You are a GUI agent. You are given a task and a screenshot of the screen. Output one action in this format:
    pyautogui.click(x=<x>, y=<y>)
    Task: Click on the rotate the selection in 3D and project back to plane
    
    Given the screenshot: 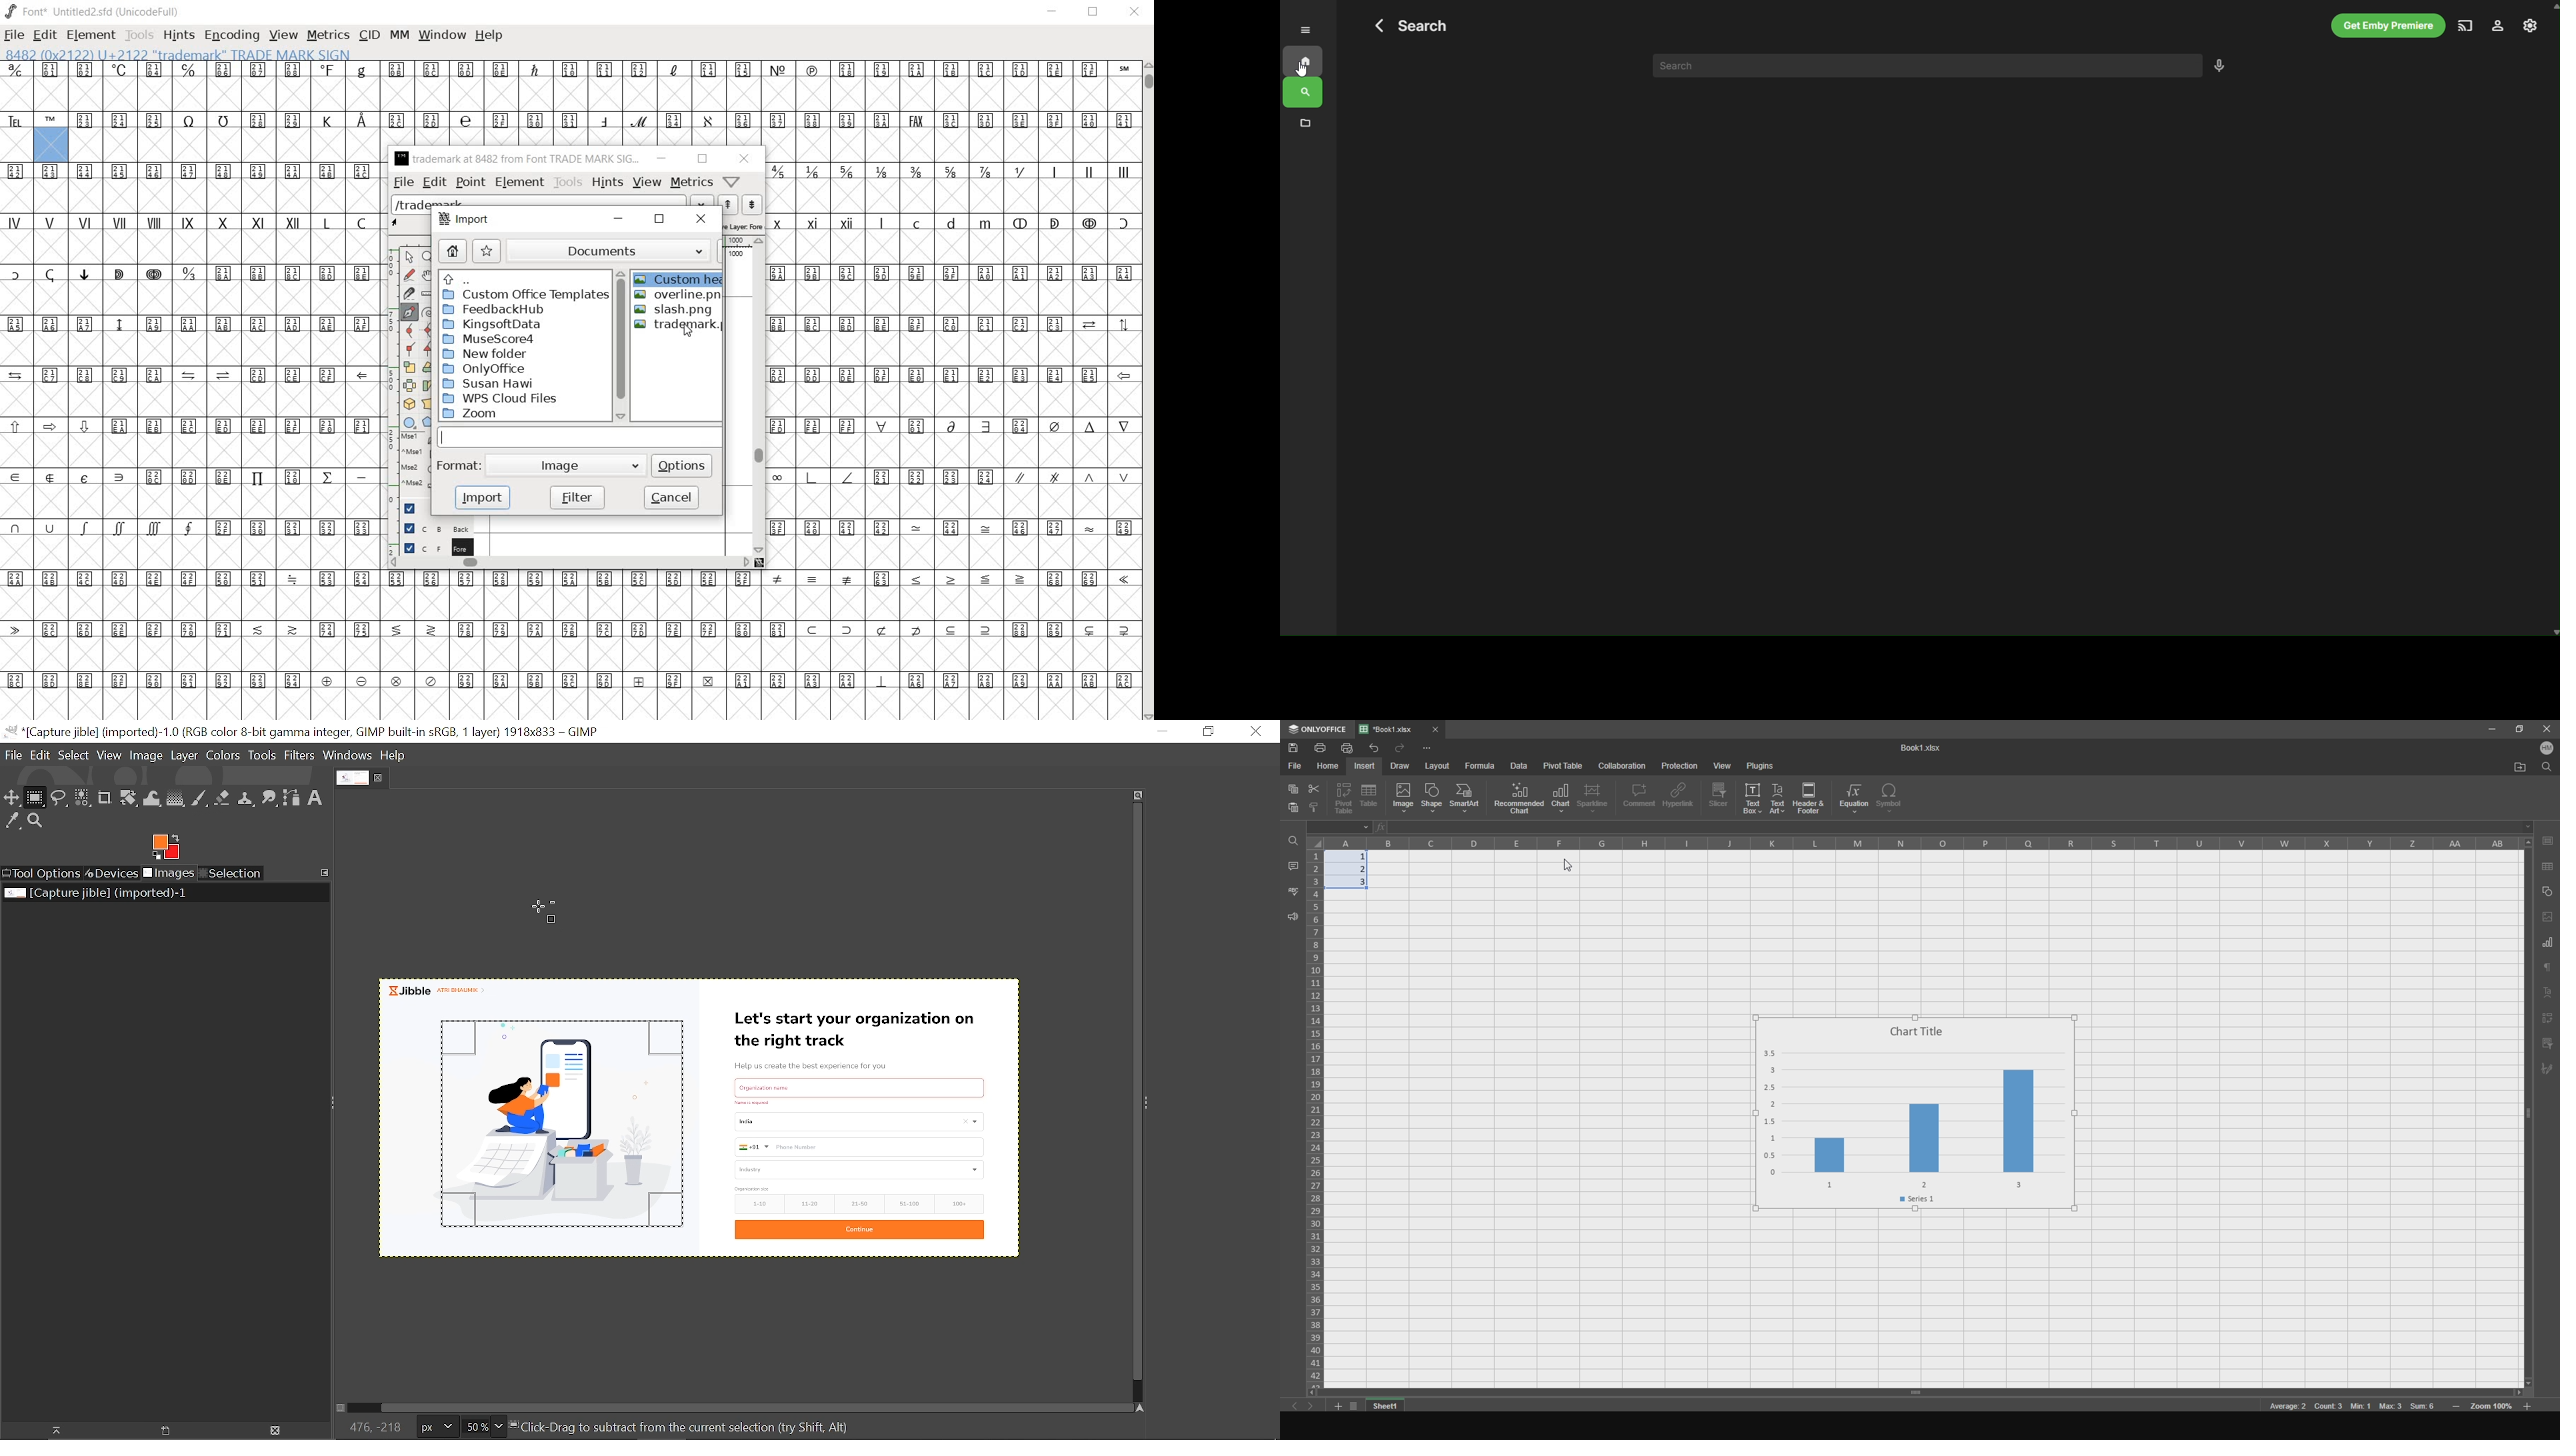 What is the action you would take?
    pyautogui.click(x=409, y=405)
    